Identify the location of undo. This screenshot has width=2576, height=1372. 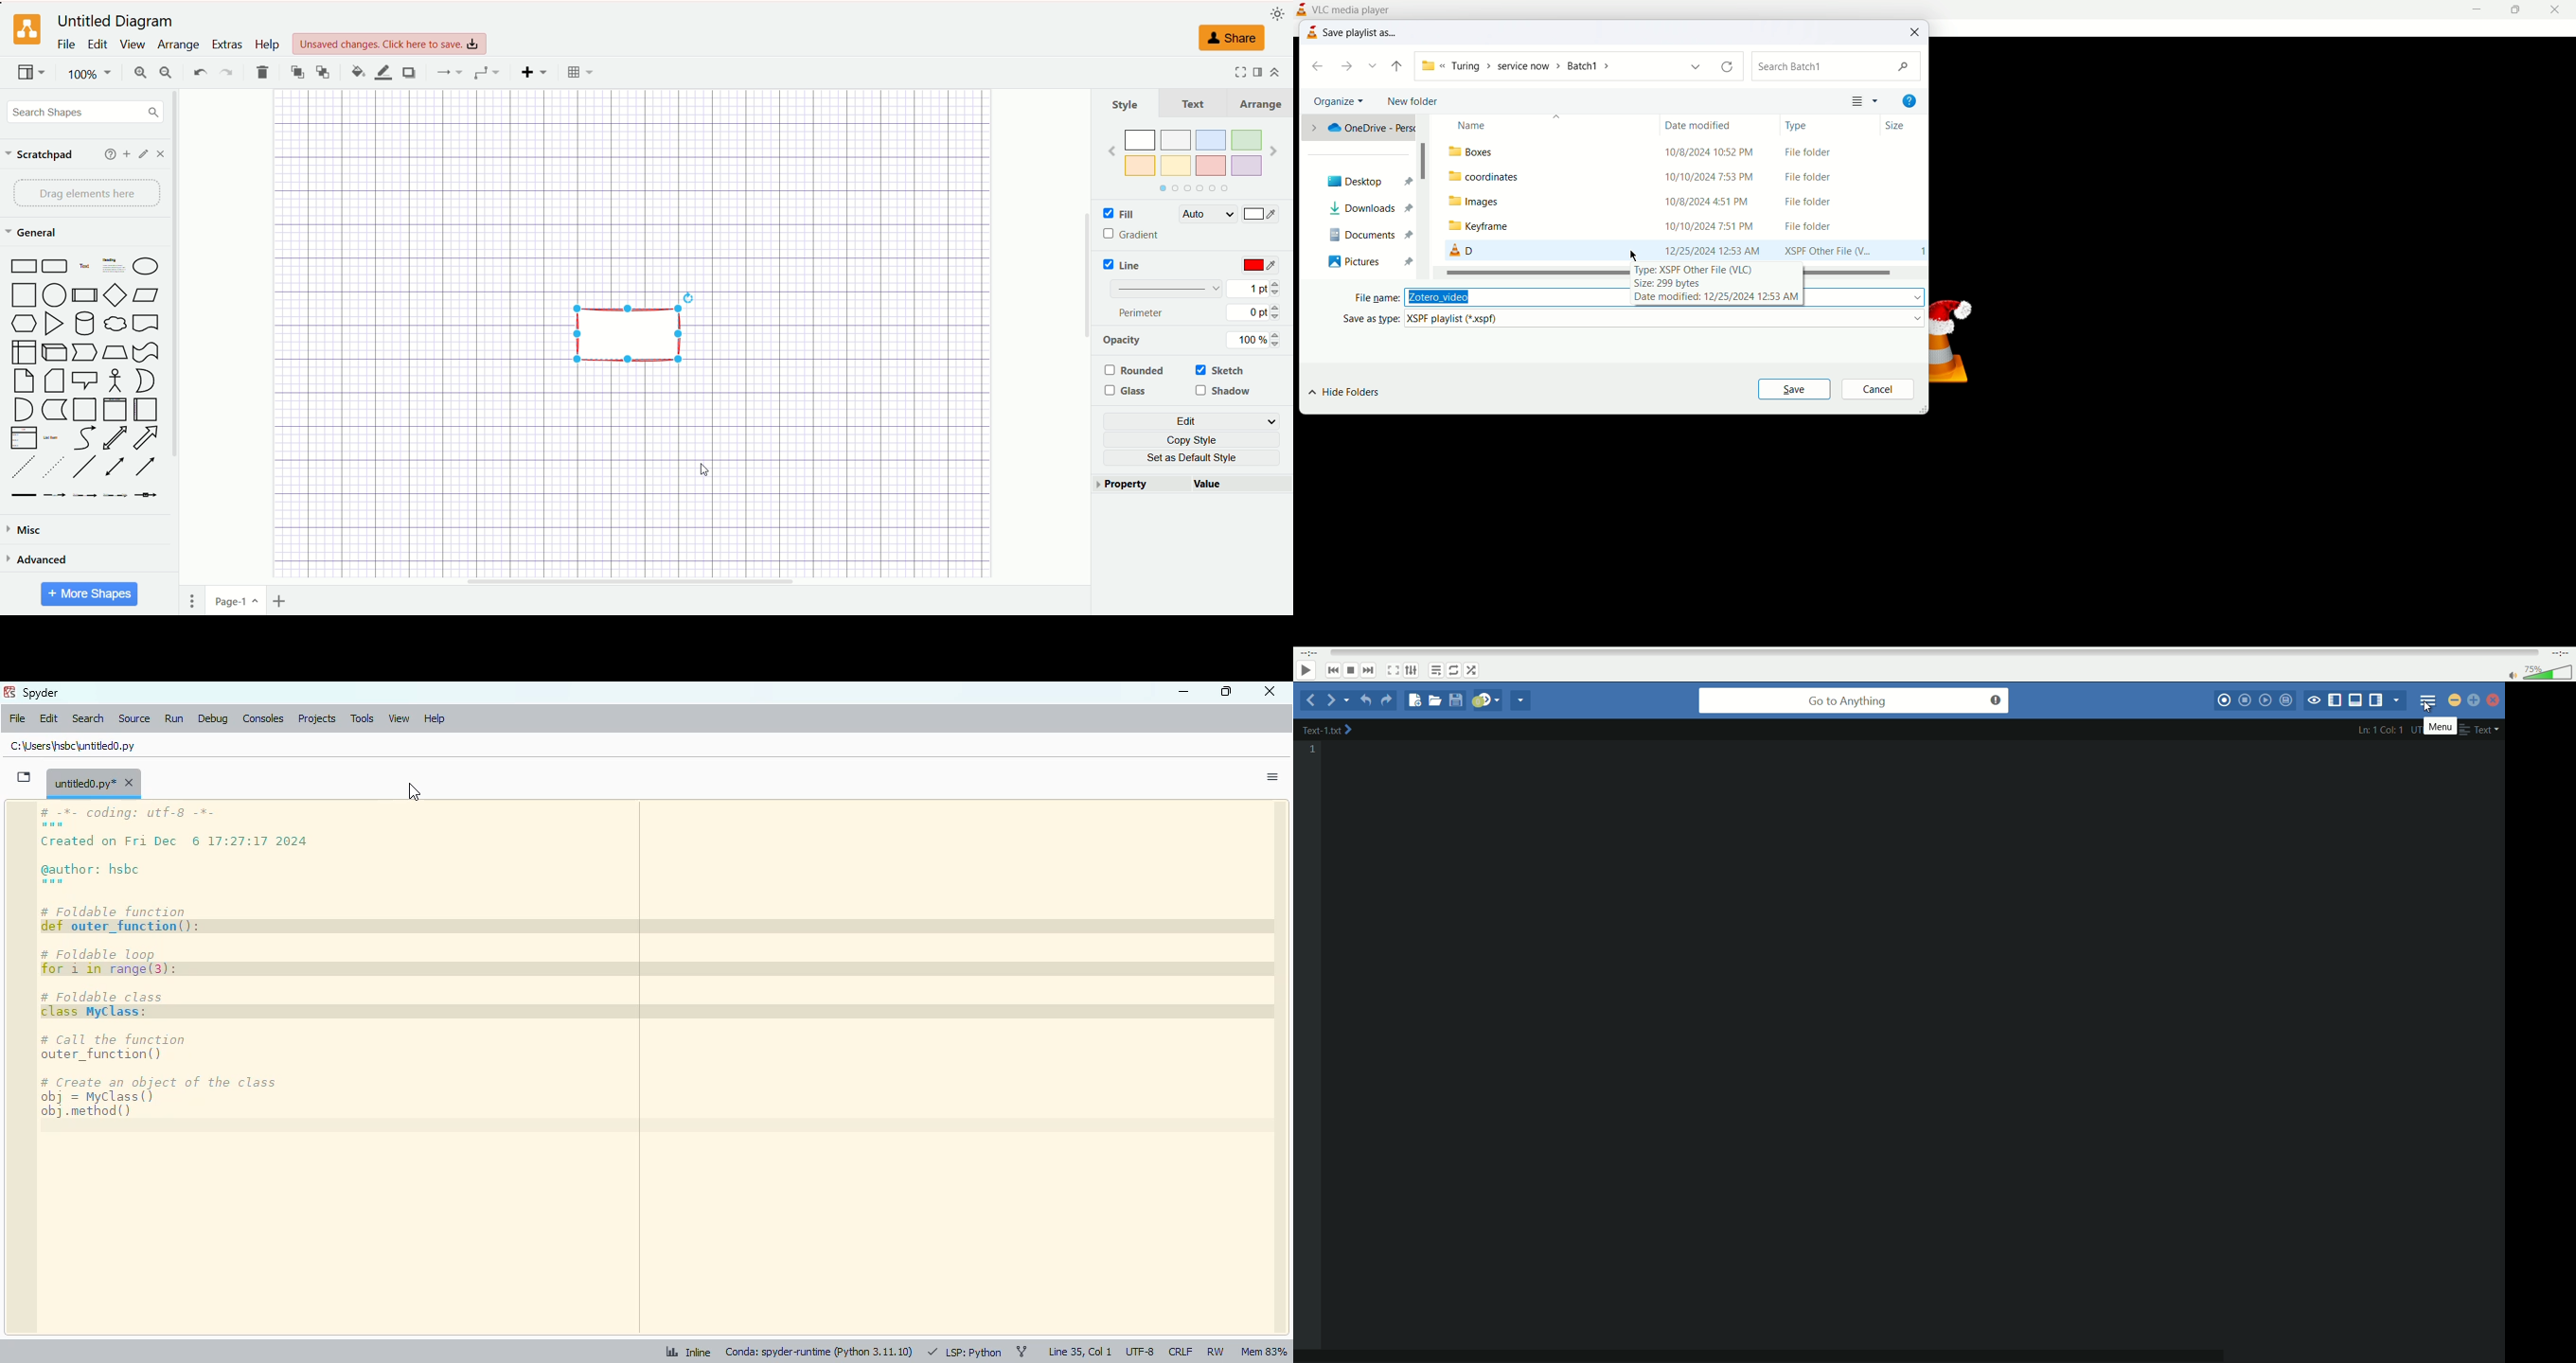
(1365, 700).